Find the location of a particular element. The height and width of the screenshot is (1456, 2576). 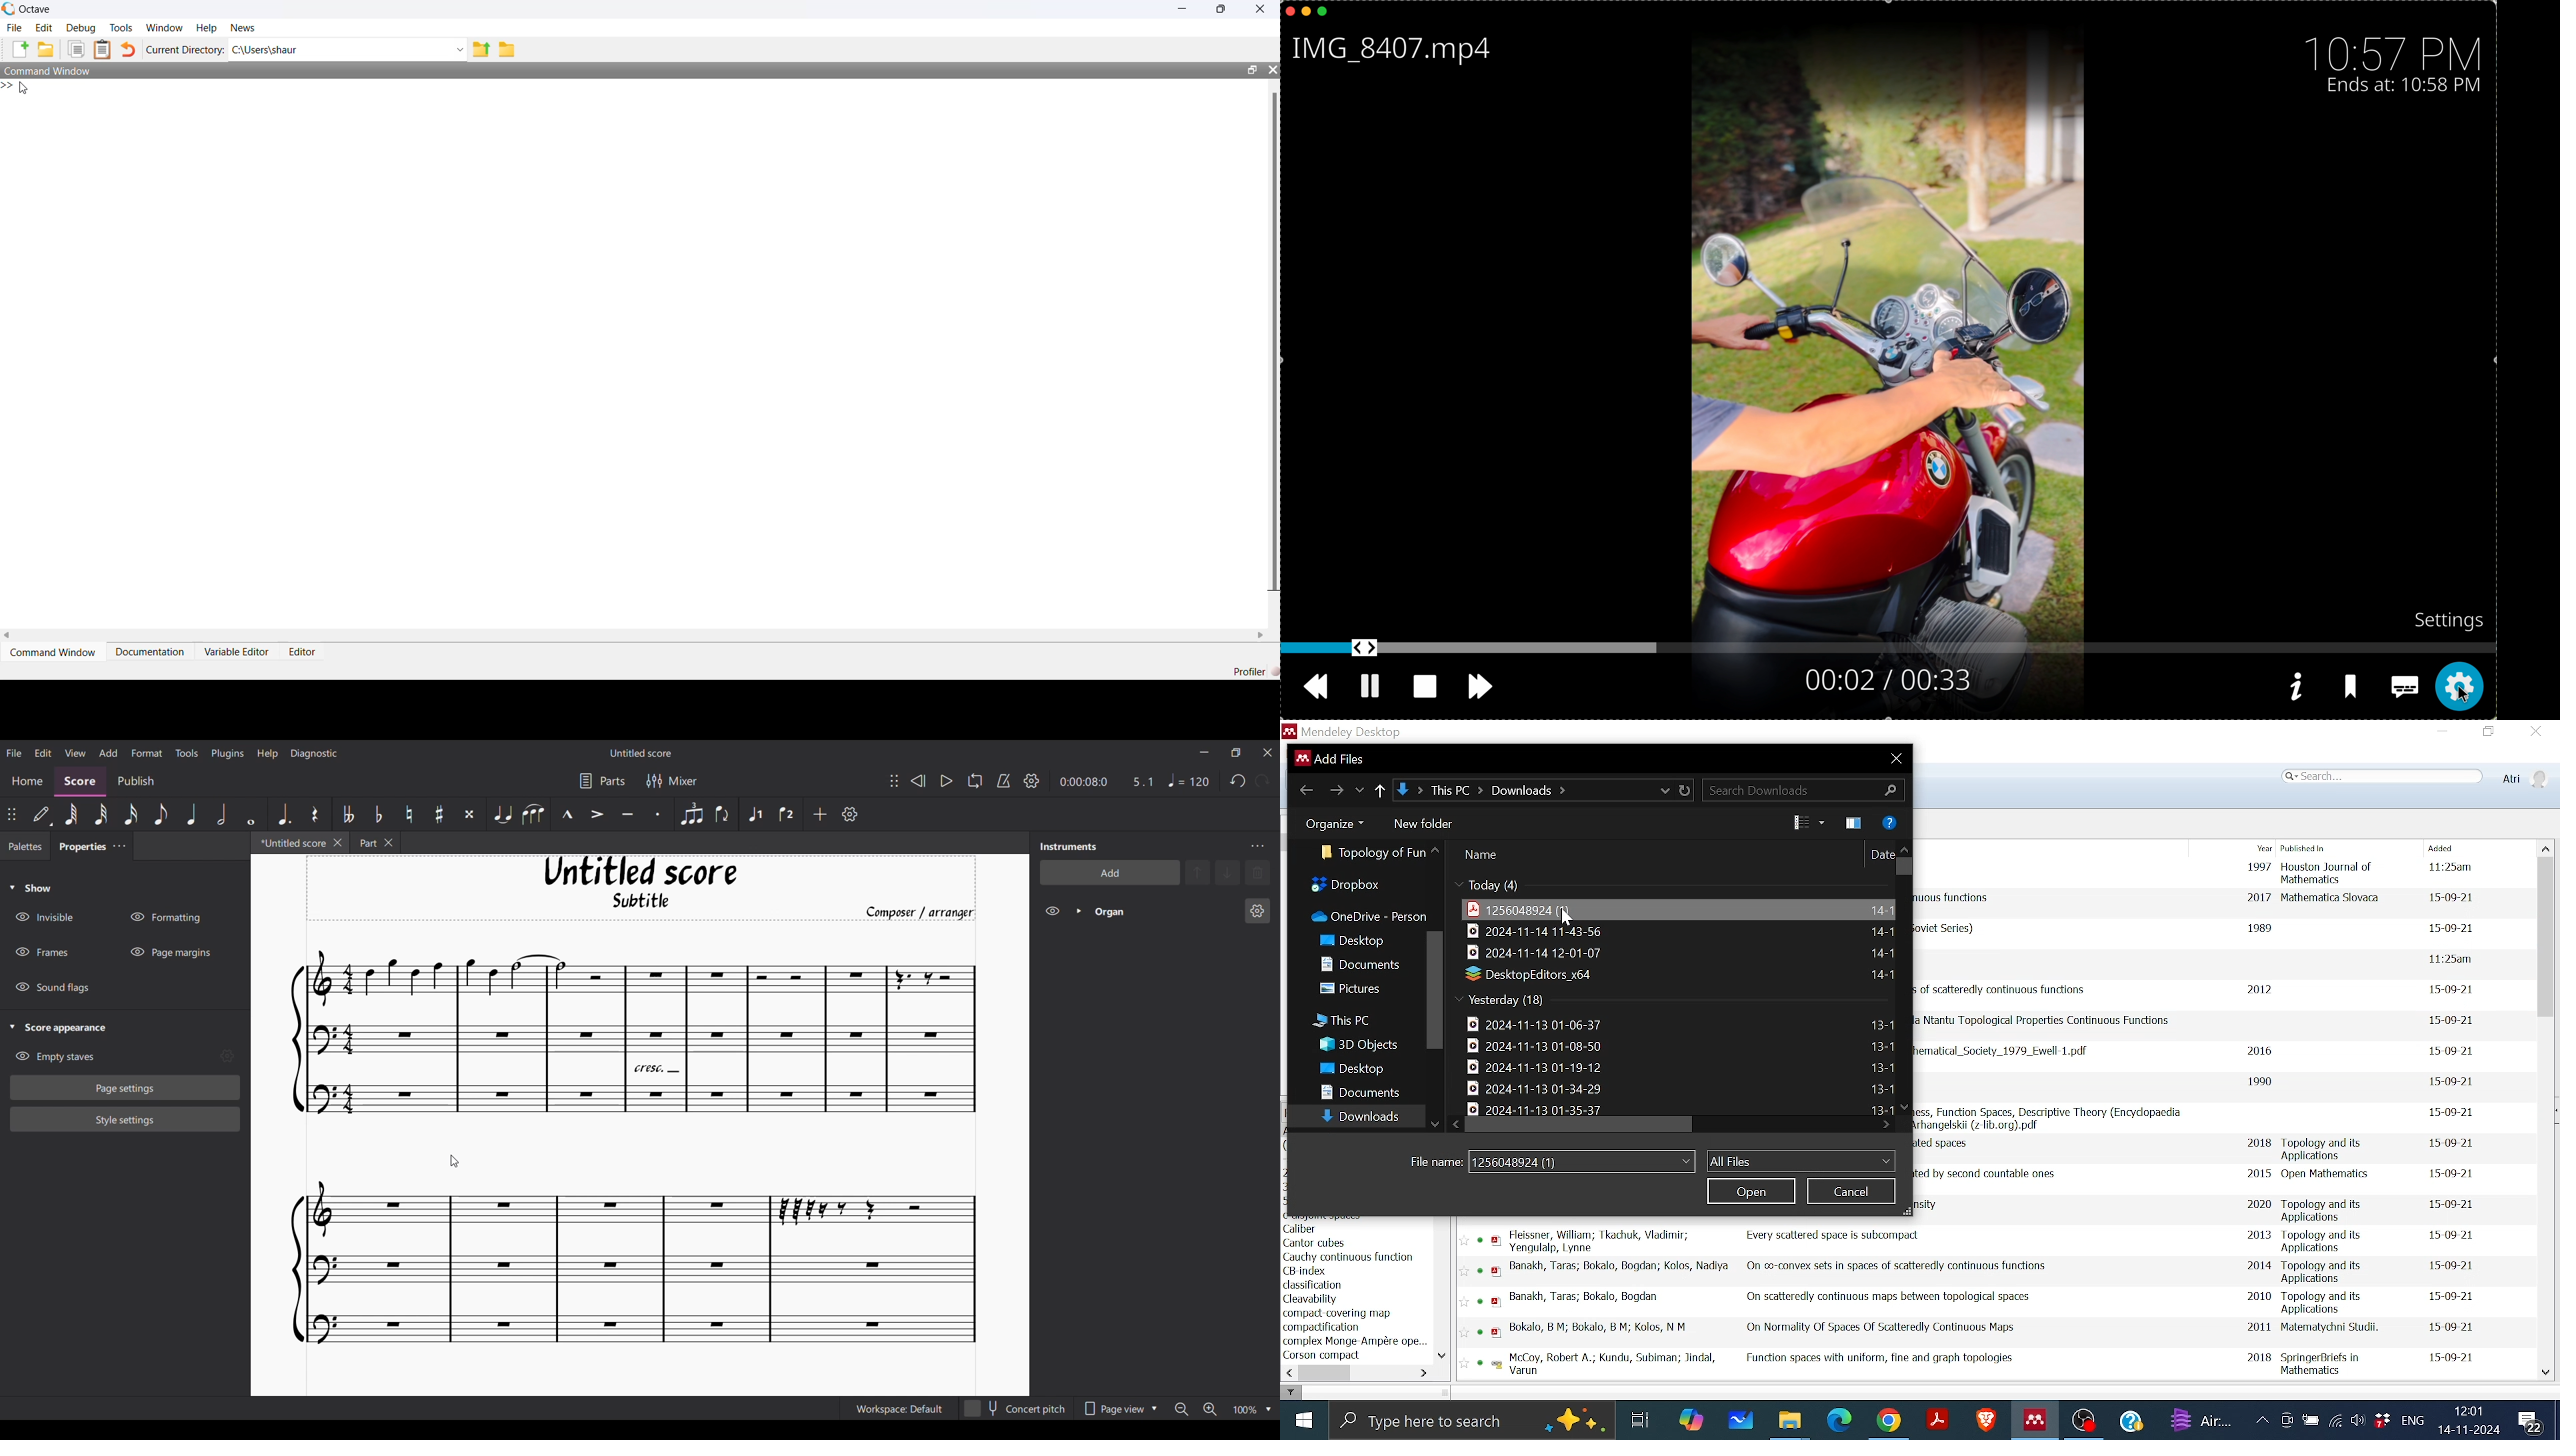

Subtitle is located at coordinates (643, 904).